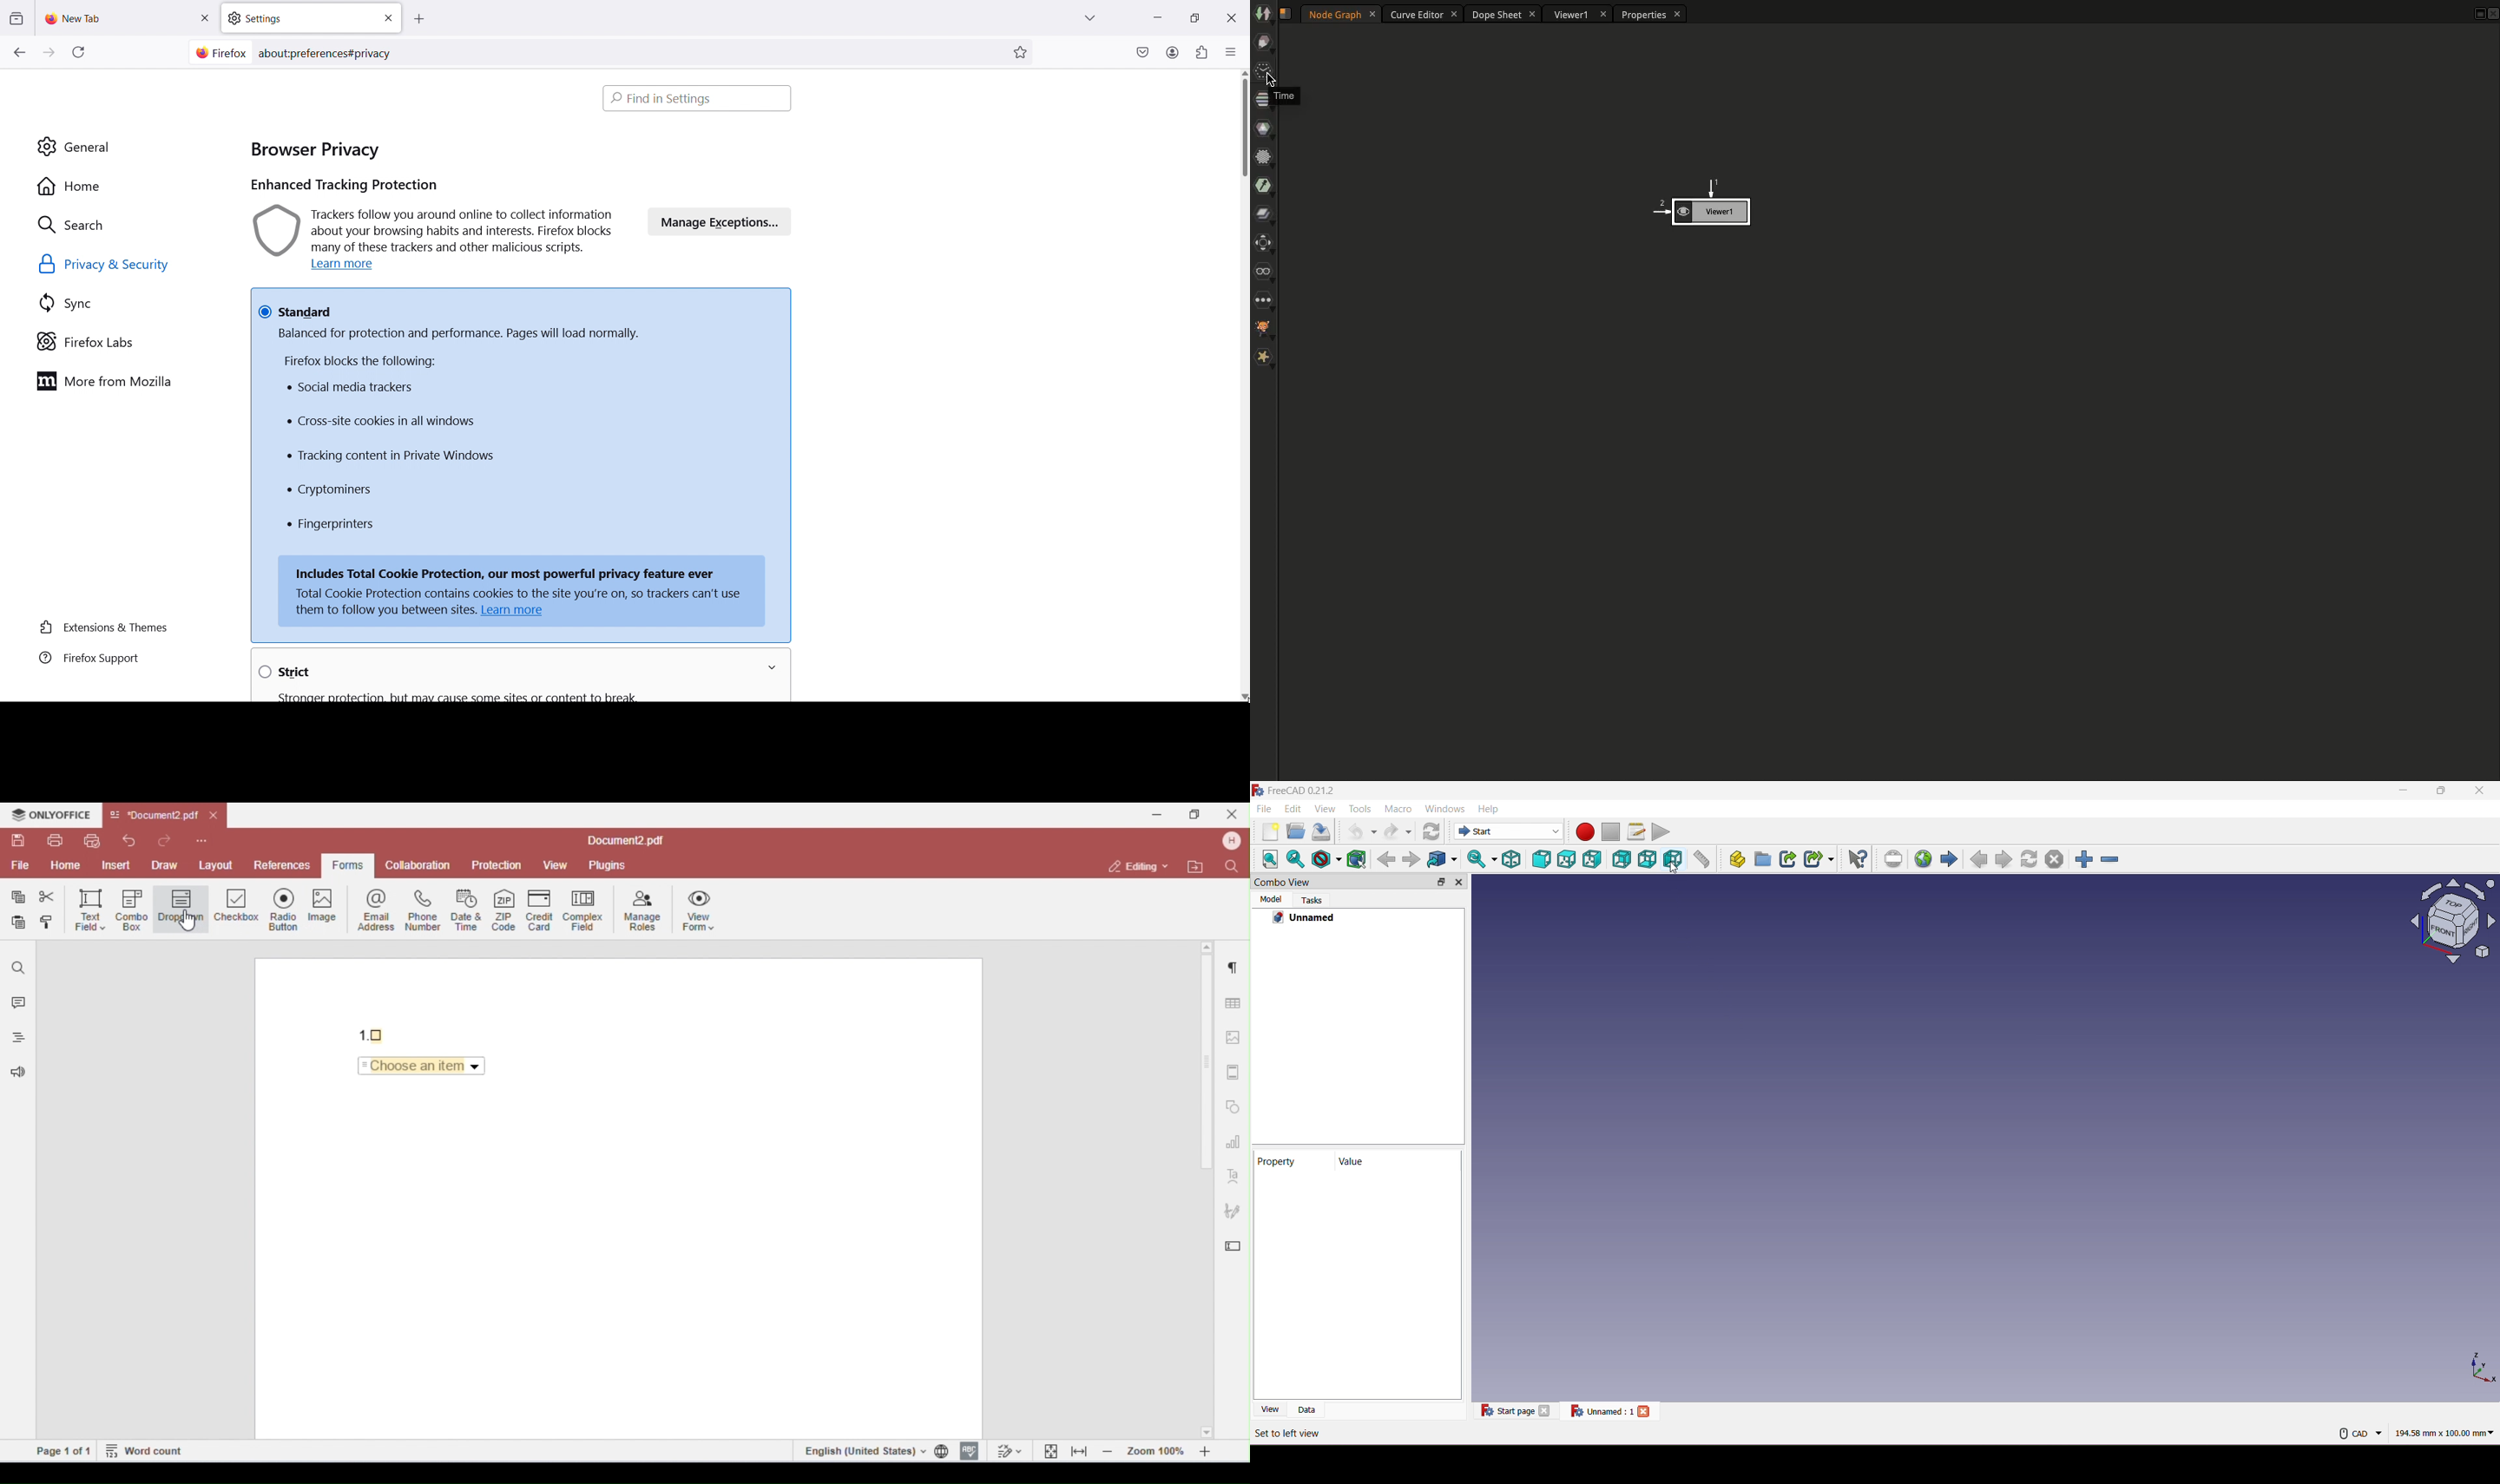 Image resolution: width=2520 pixels, height=1484 pixels. Describe the element at coordinates (1762, 859) in the screenshot. I see `Create Group` at that location.